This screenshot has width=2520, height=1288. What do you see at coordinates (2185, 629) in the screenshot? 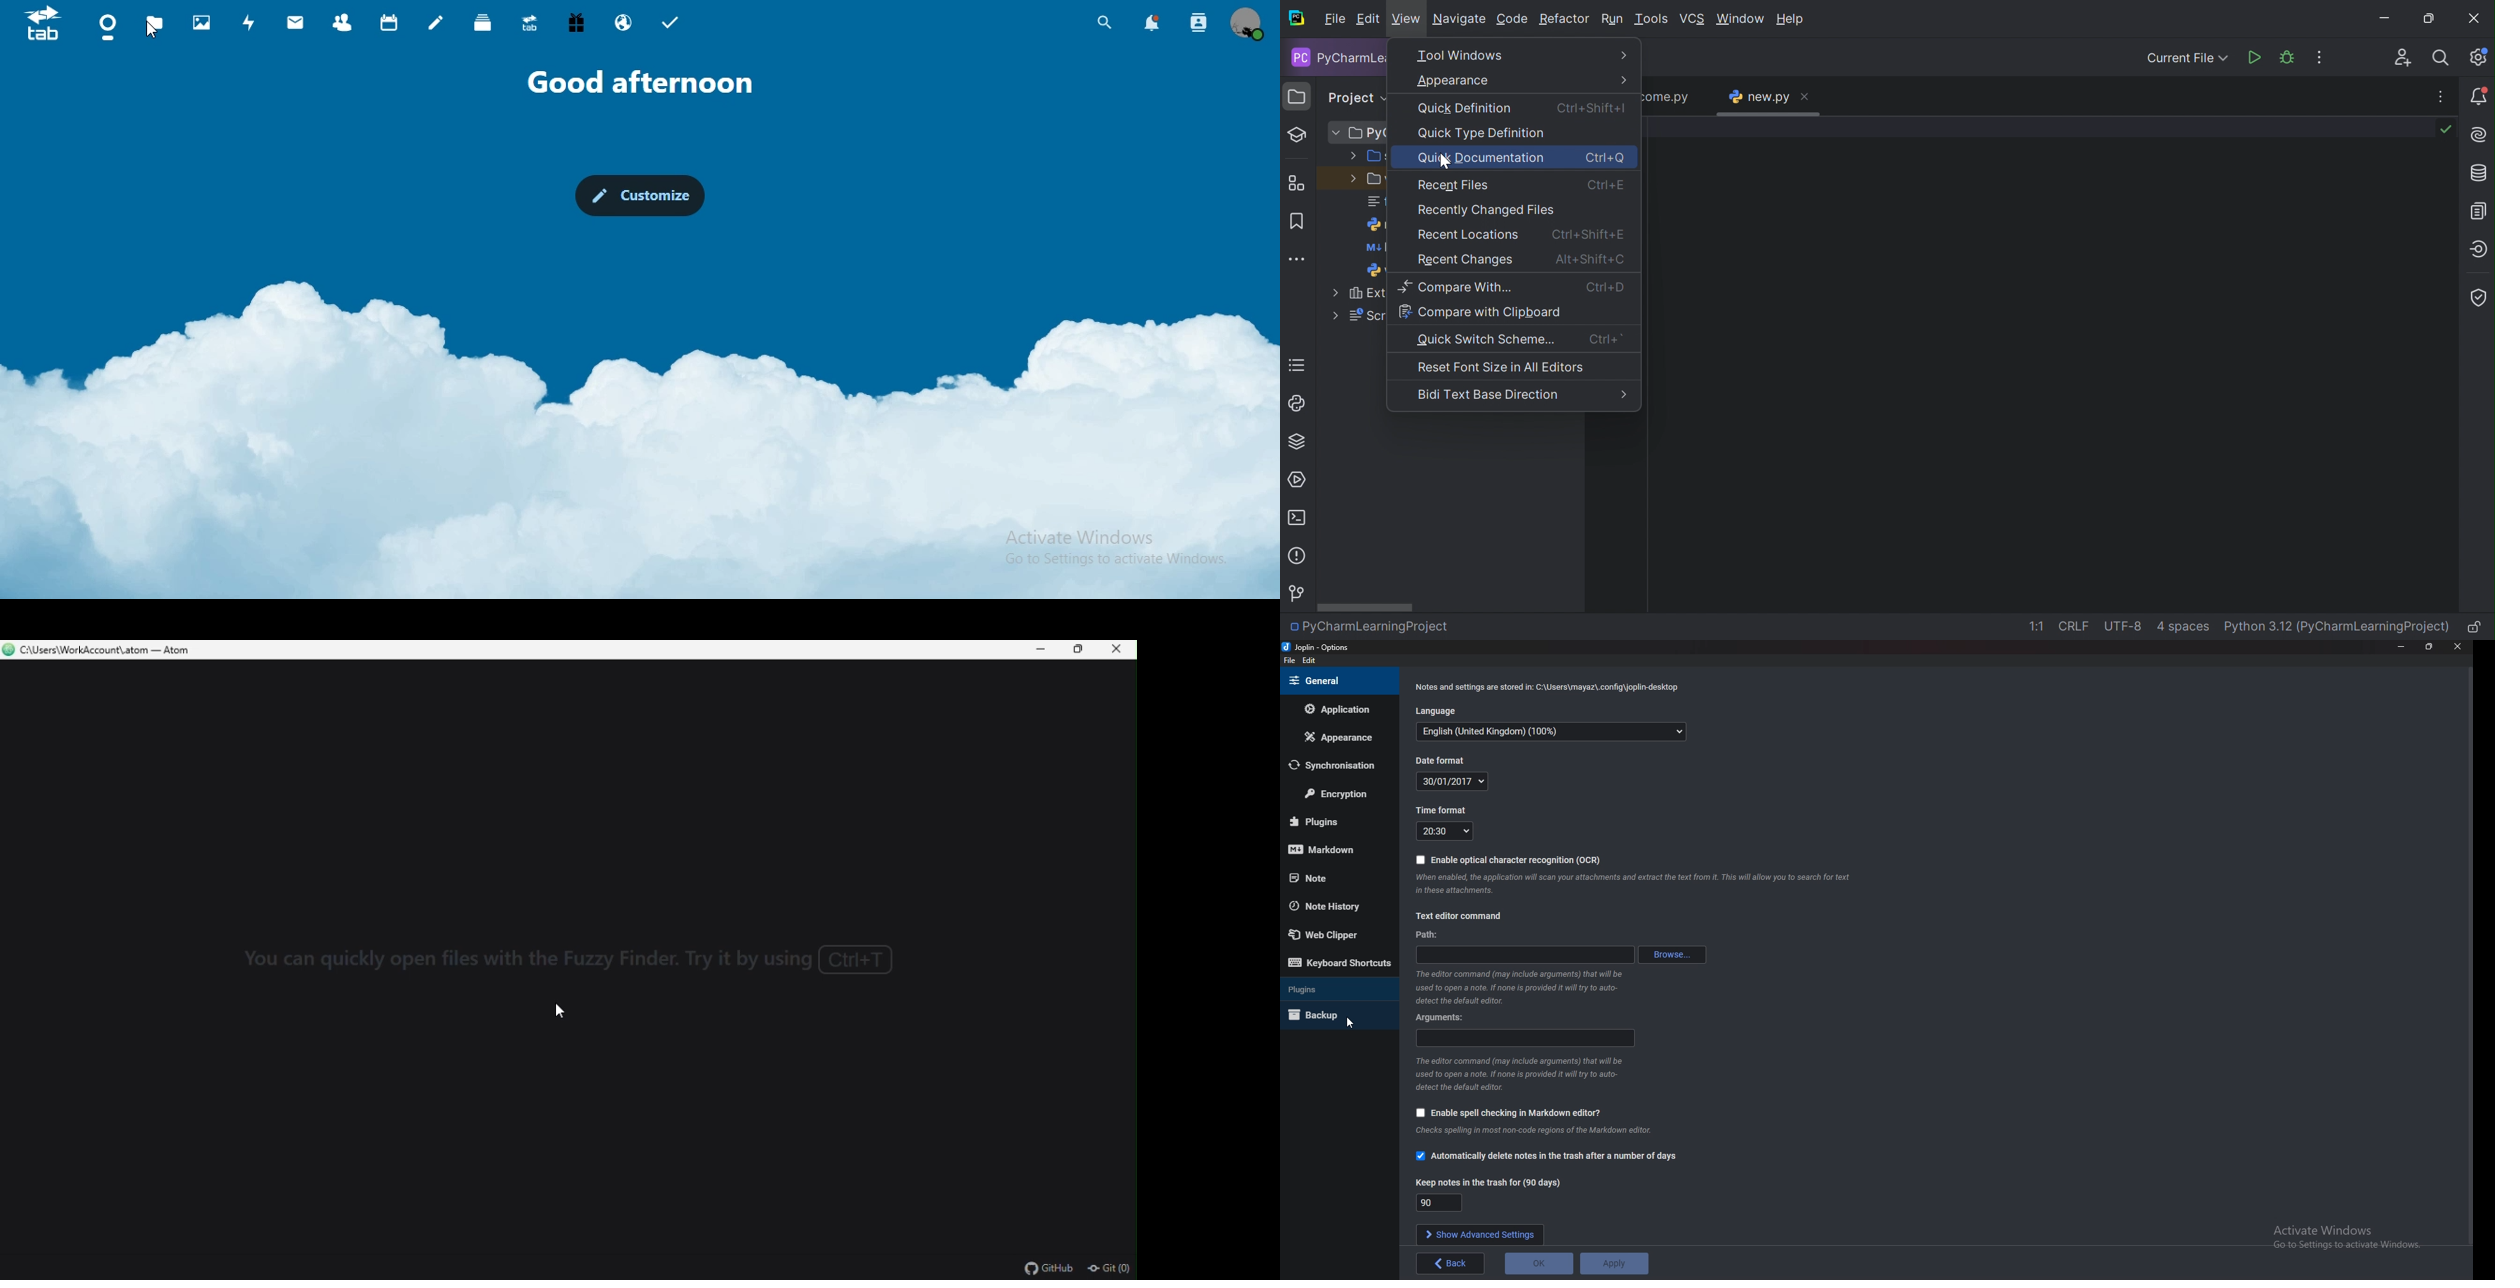
I see `4 spaces` at bounding box center [2185, 629].